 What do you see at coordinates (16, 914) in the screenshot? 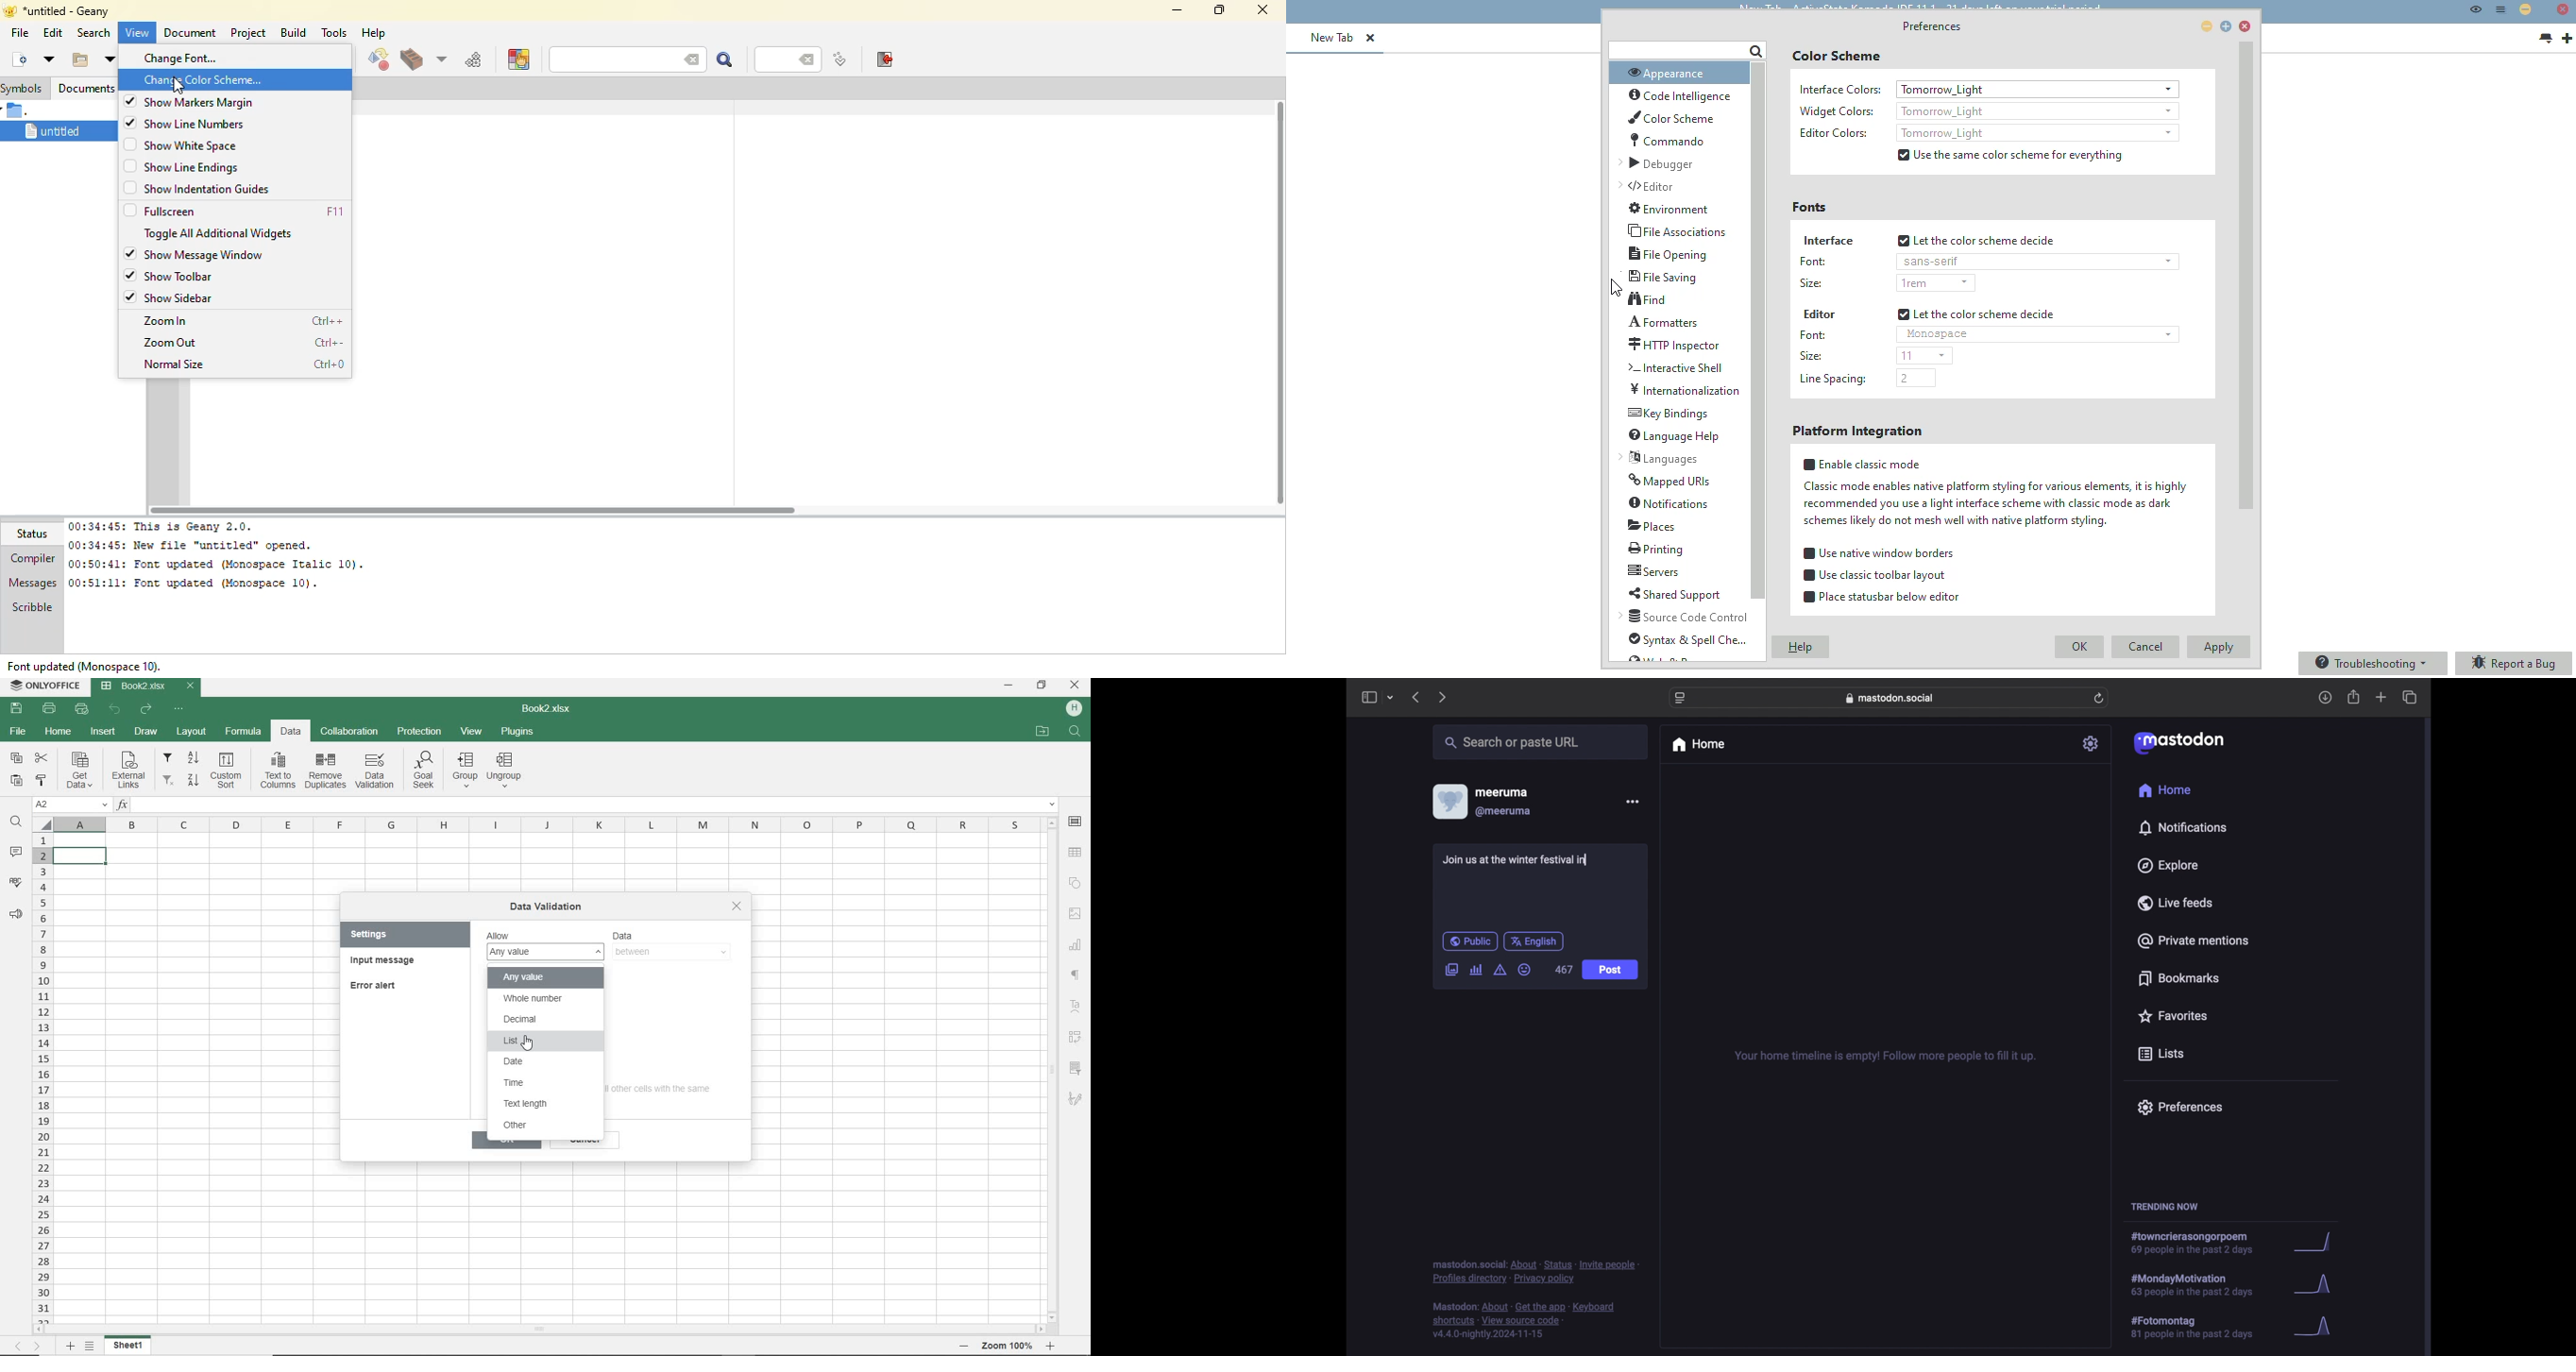
I see `FEEDBACK & SUPPORT` at bounding box center [16, 914].